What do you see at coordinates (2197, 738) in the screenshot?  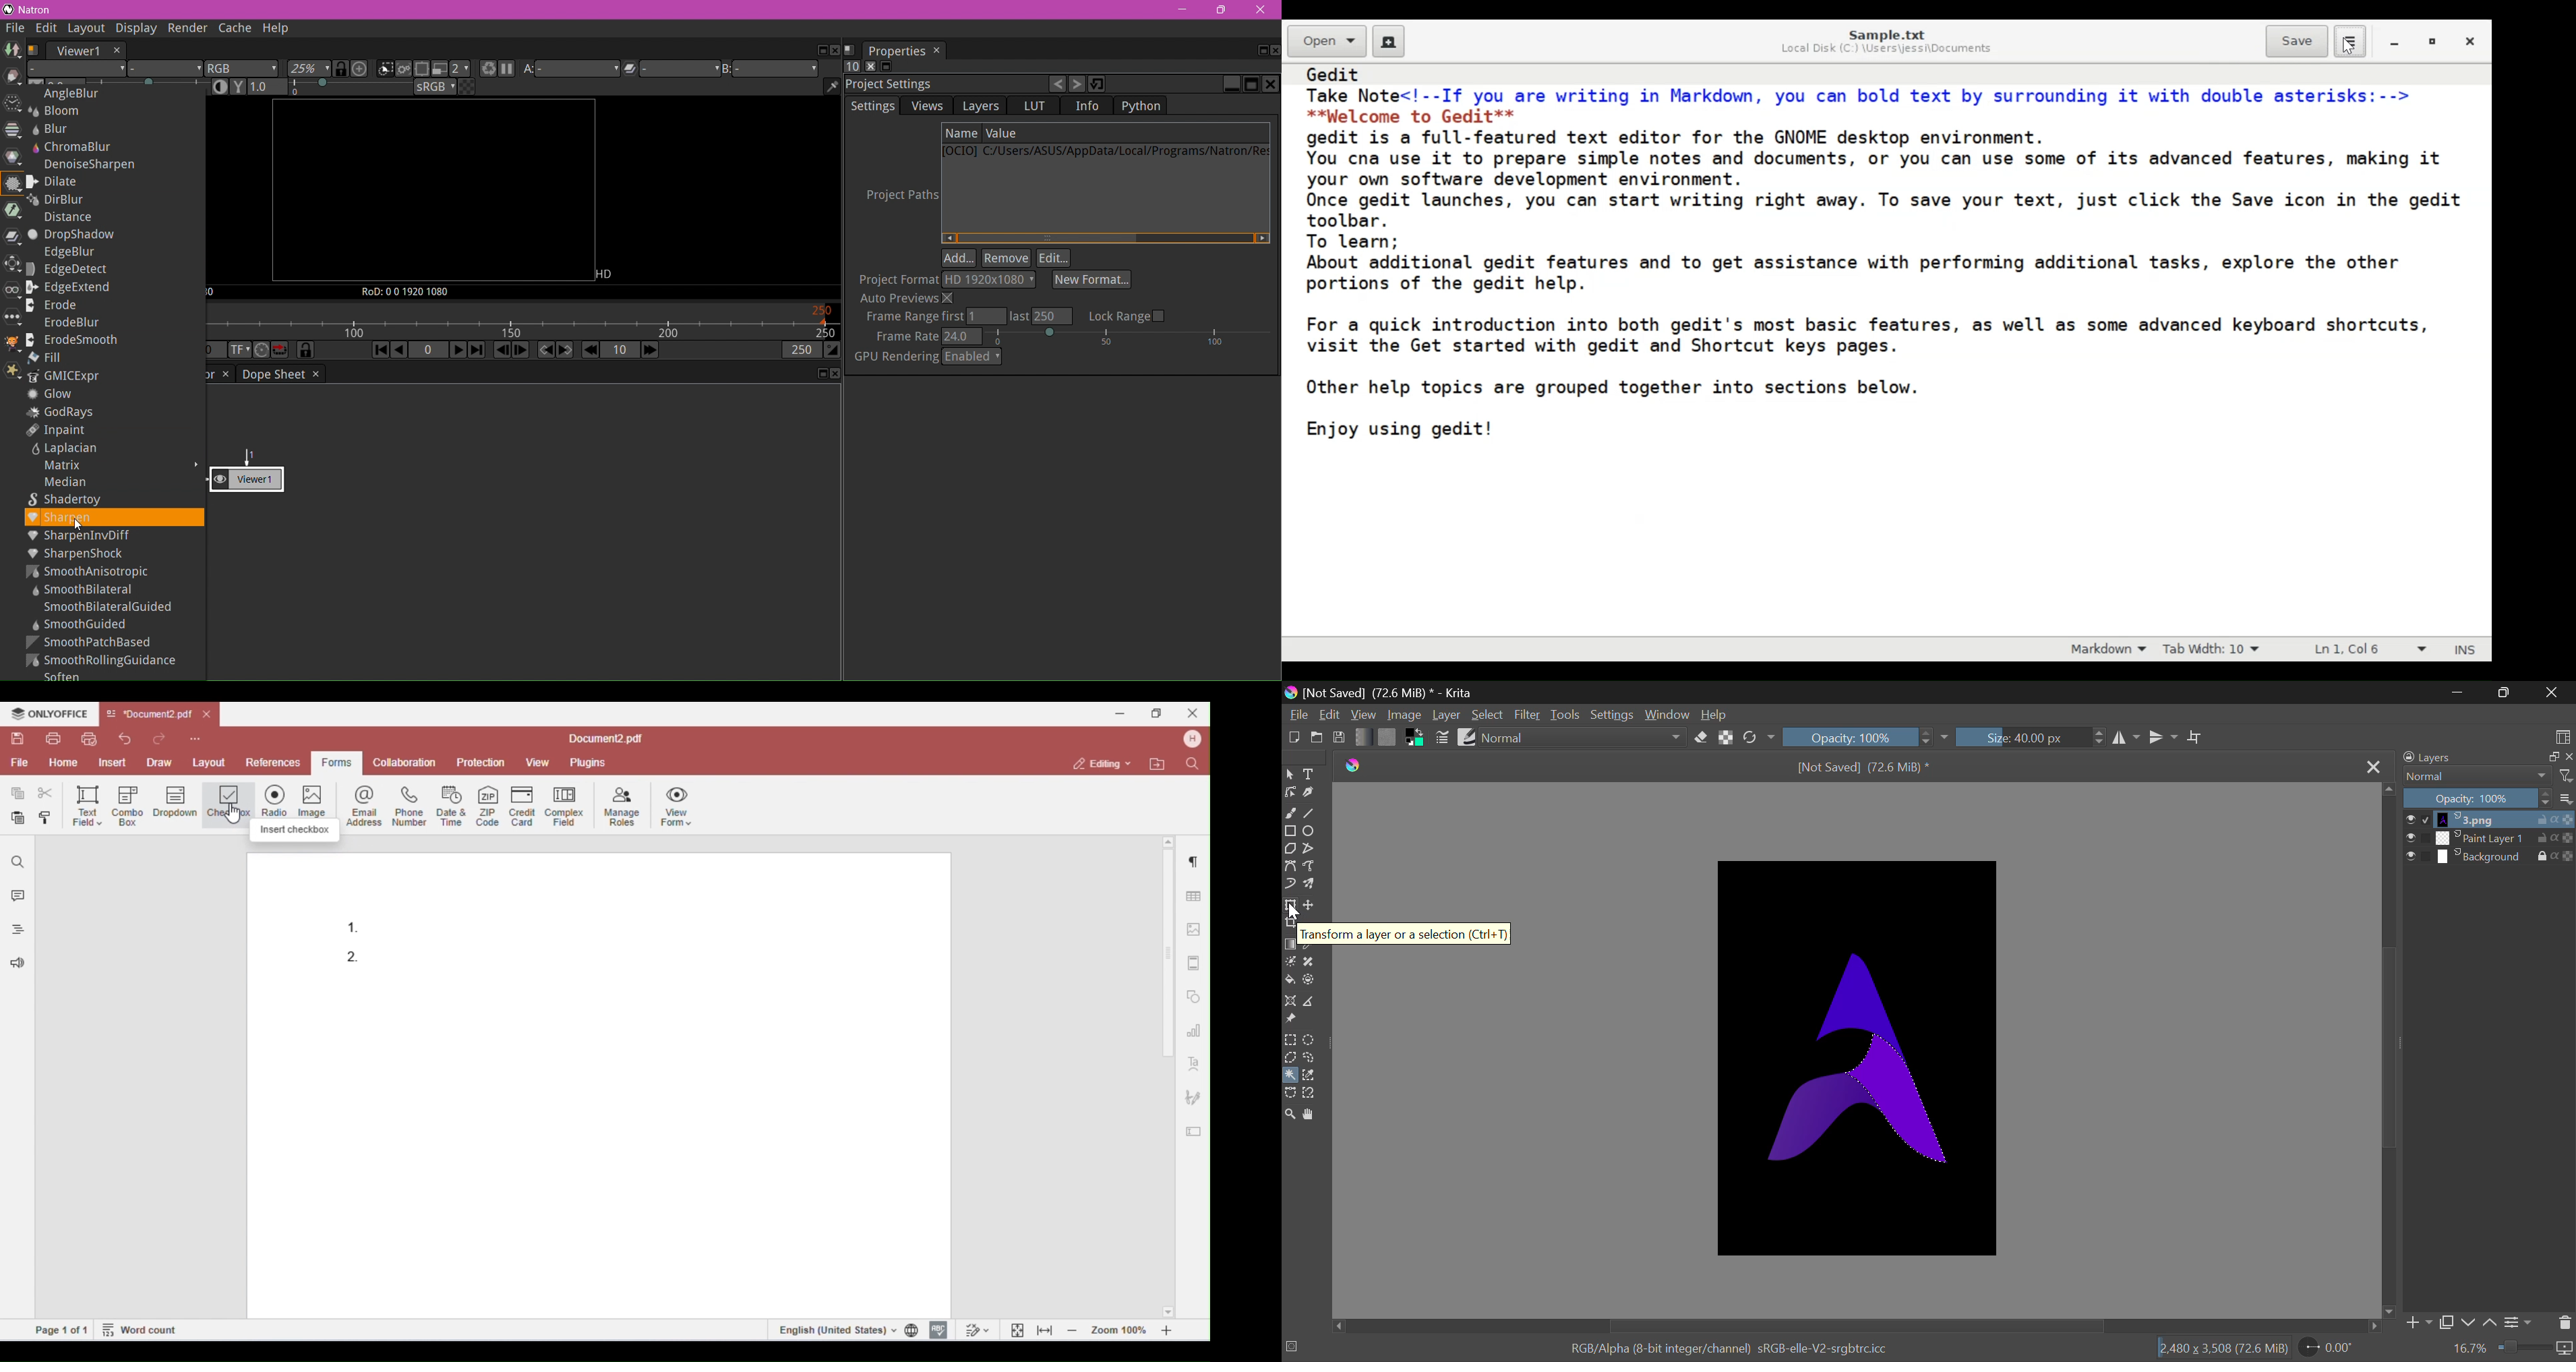 I see `Crop` at bounding box center [2197, 738].